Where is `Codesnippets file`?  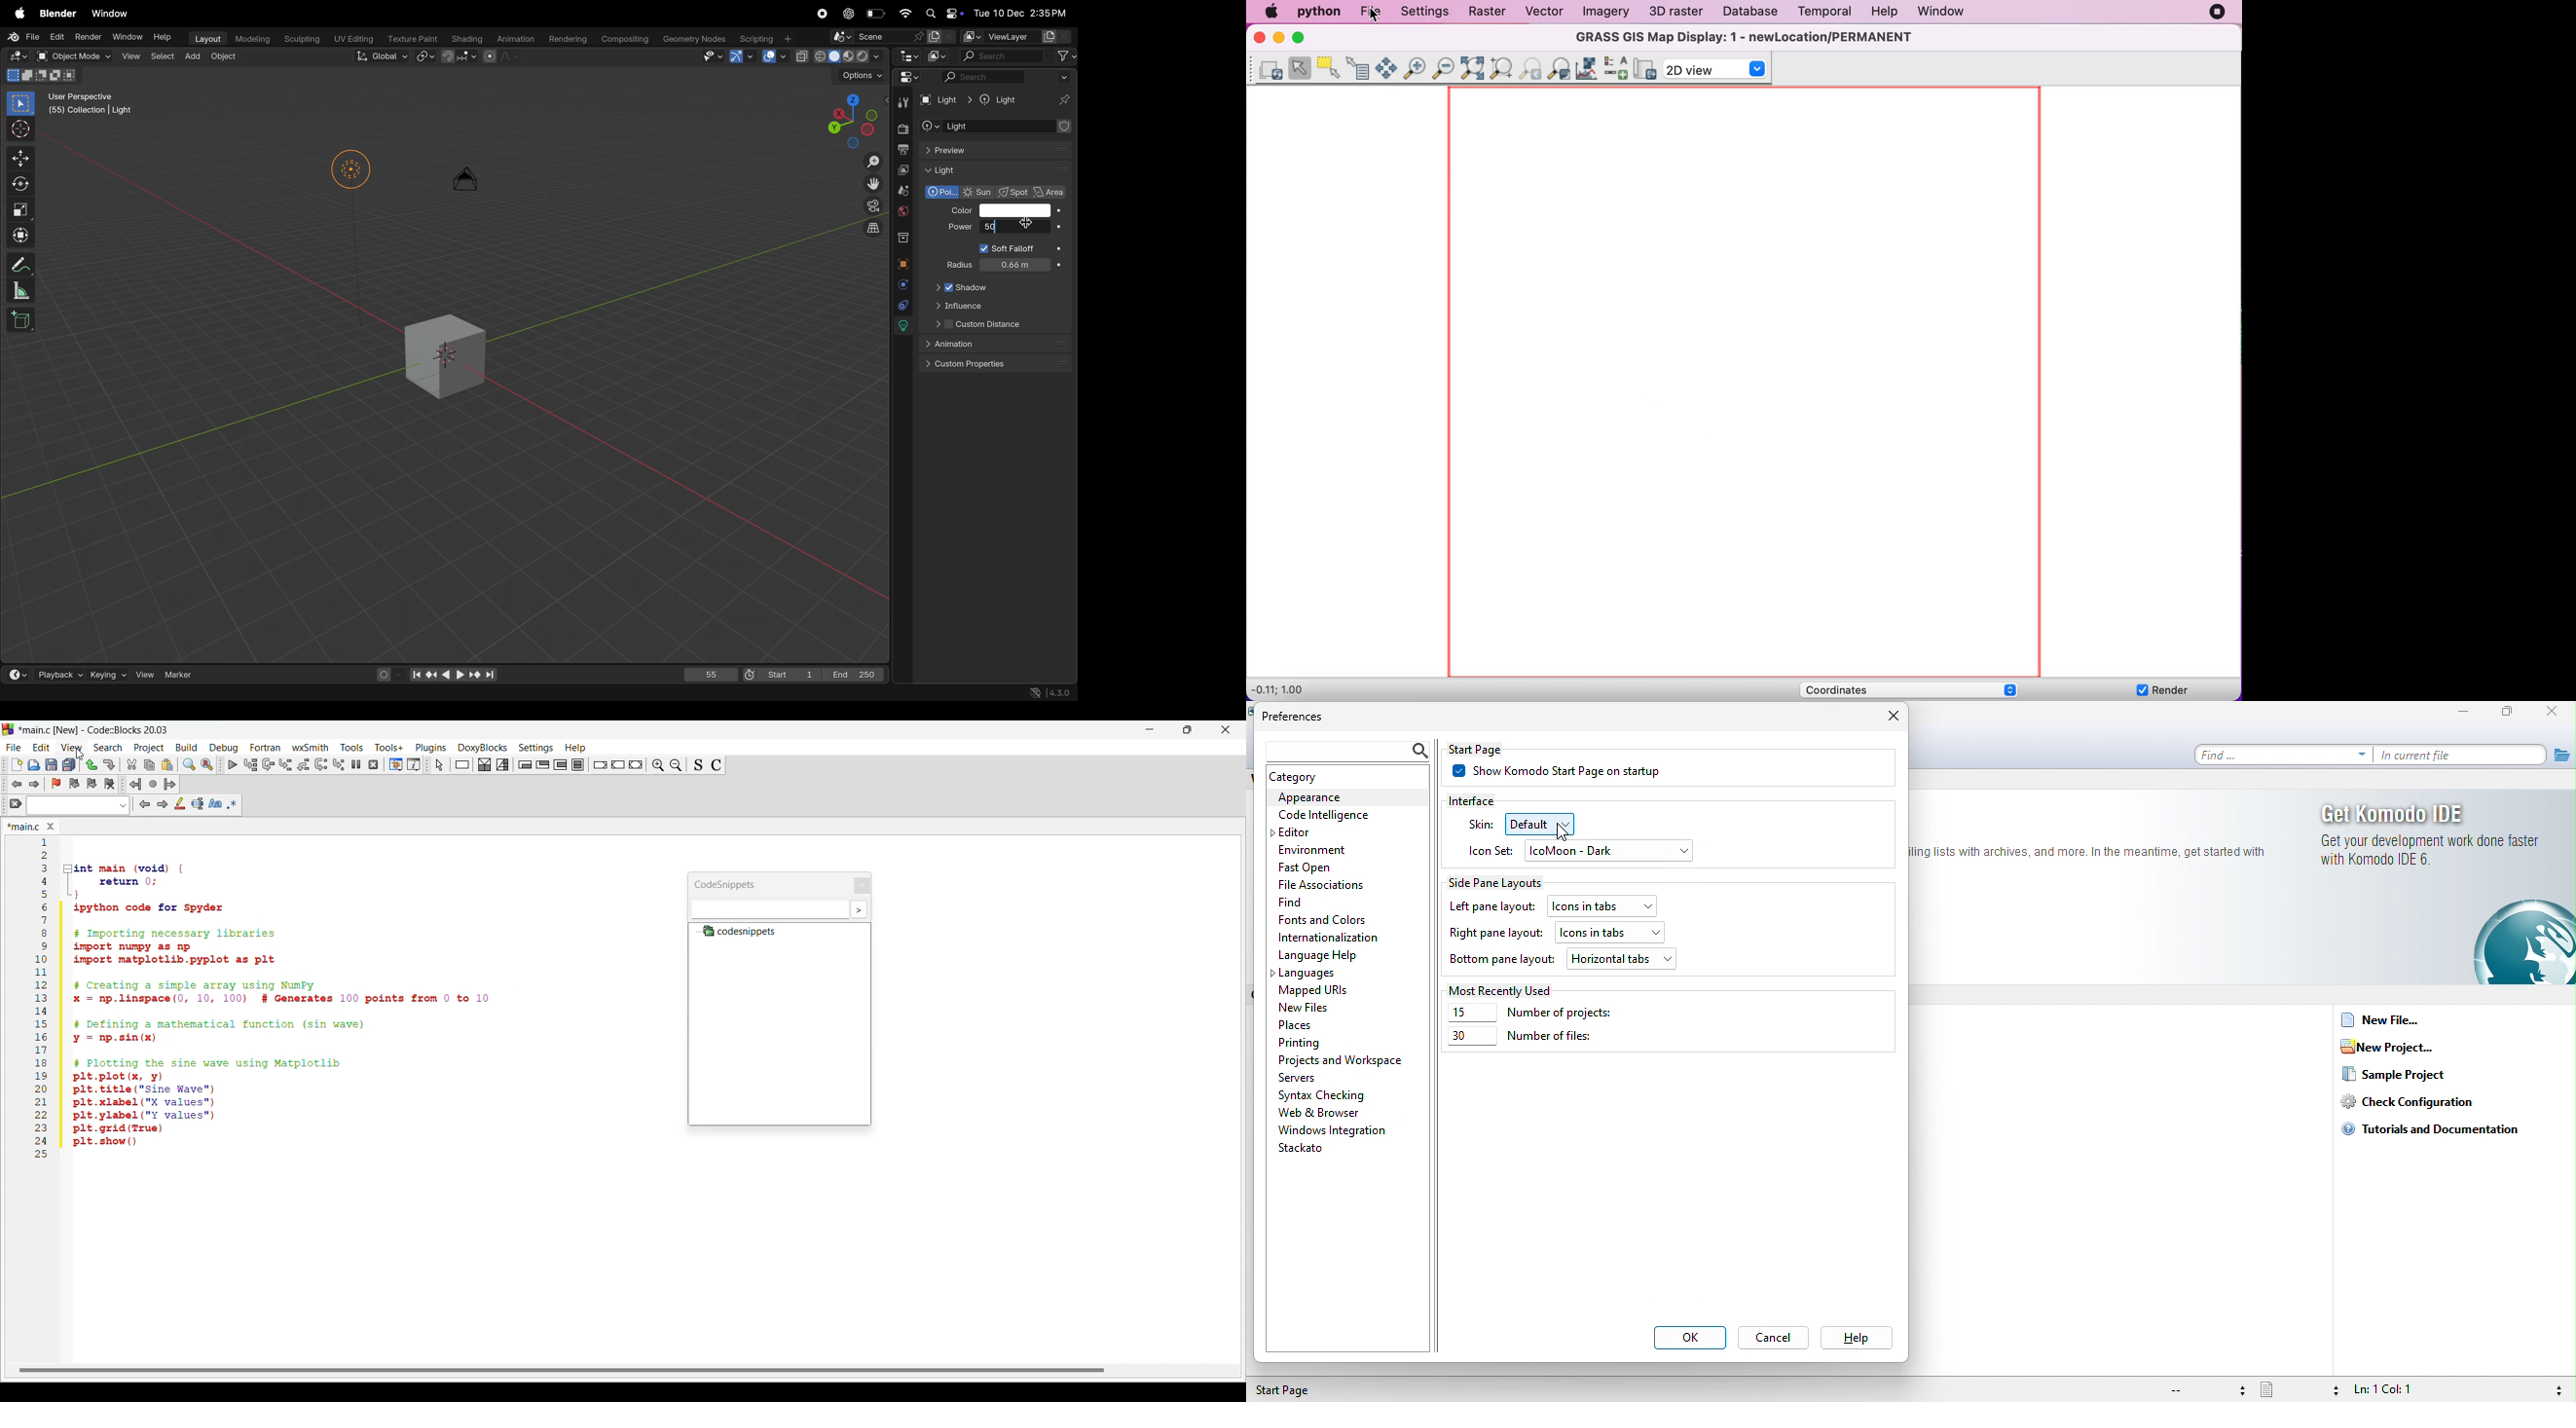
Codesnippets file is located at coordinates (744, 932).